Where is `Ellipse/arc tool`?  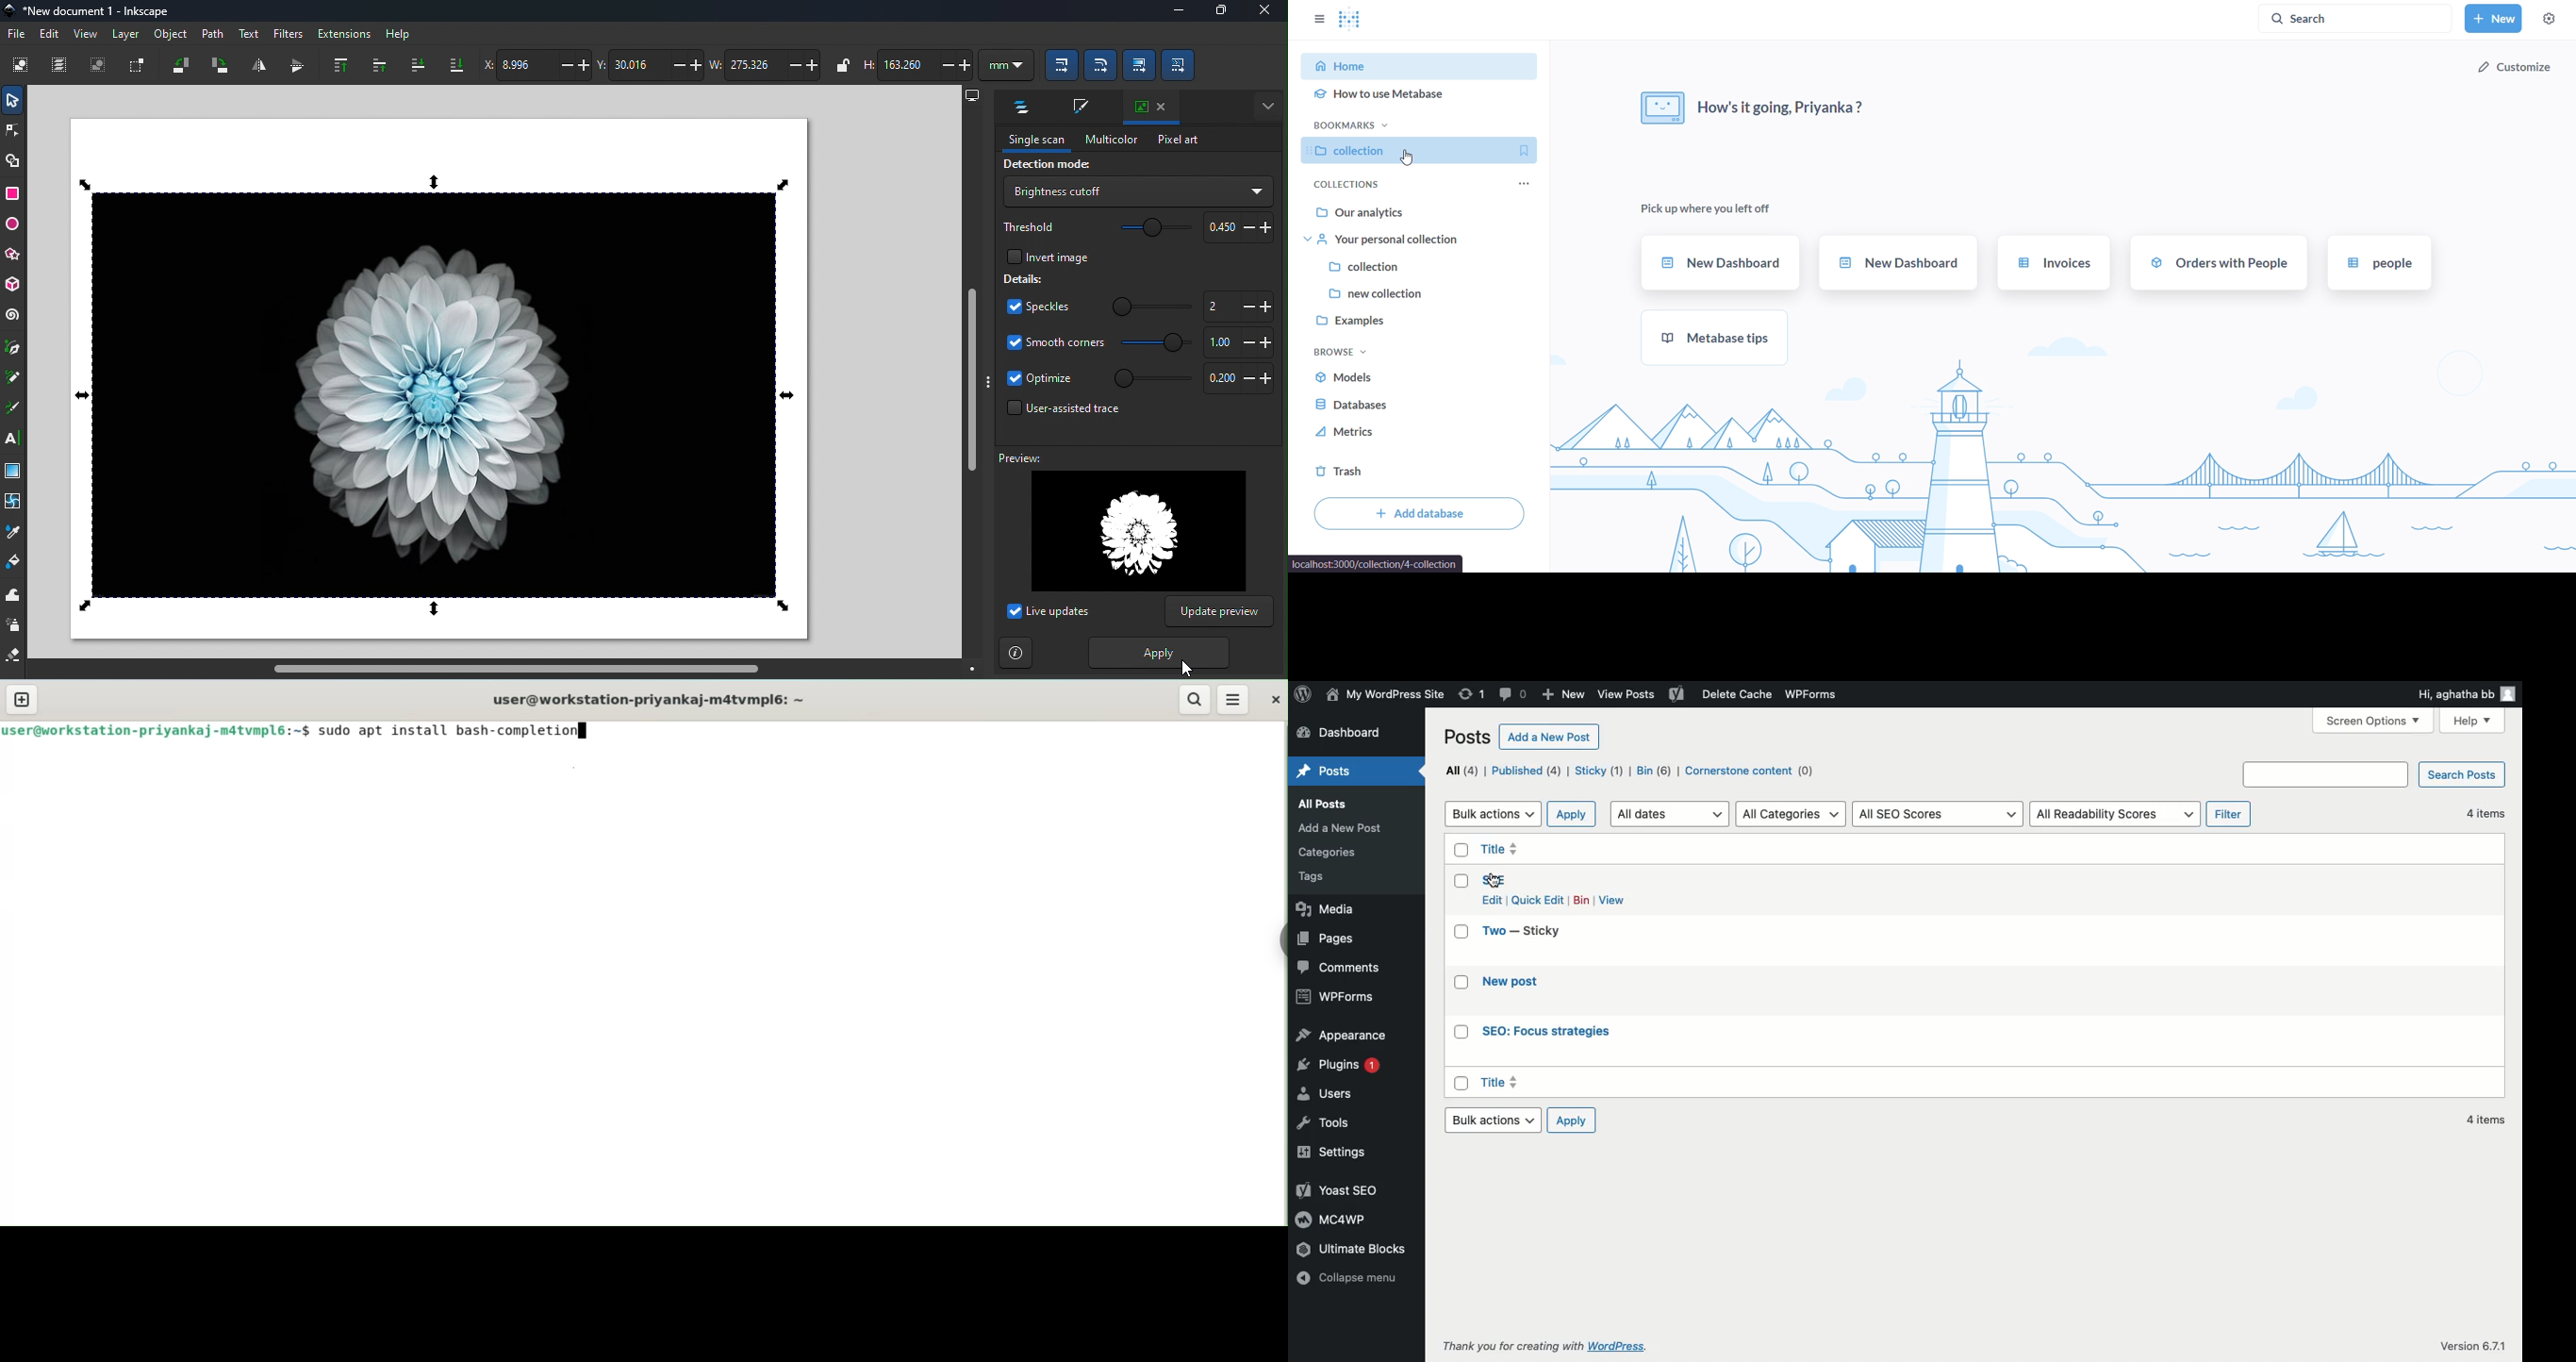
Ellipse/arc tool is located at coordinates (15, 226).